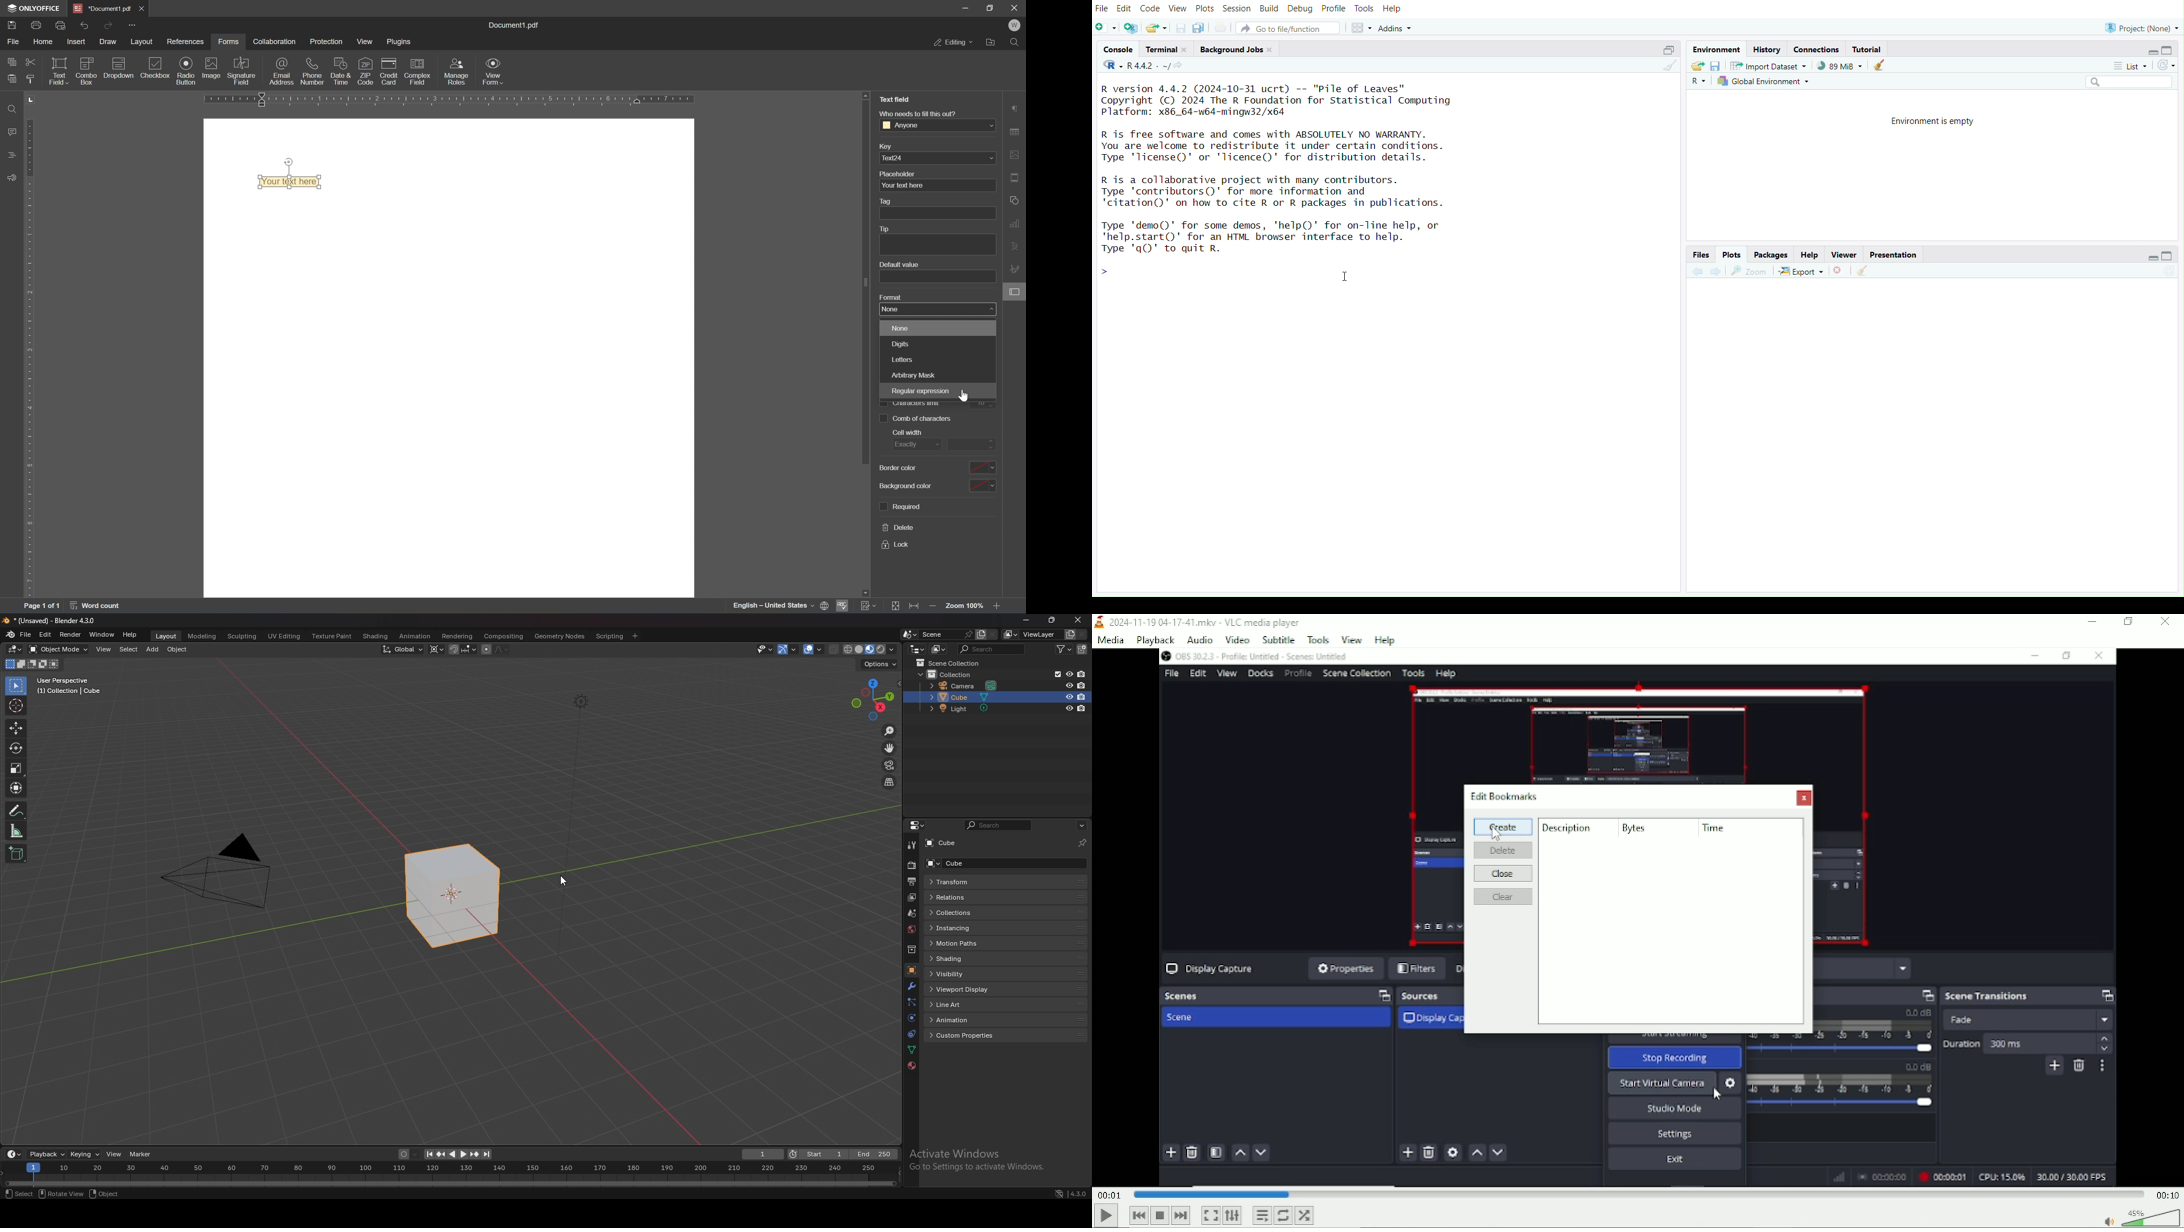 This screenshot has height=1232, width=2184. I want to click on select border color, so click(982, 466).